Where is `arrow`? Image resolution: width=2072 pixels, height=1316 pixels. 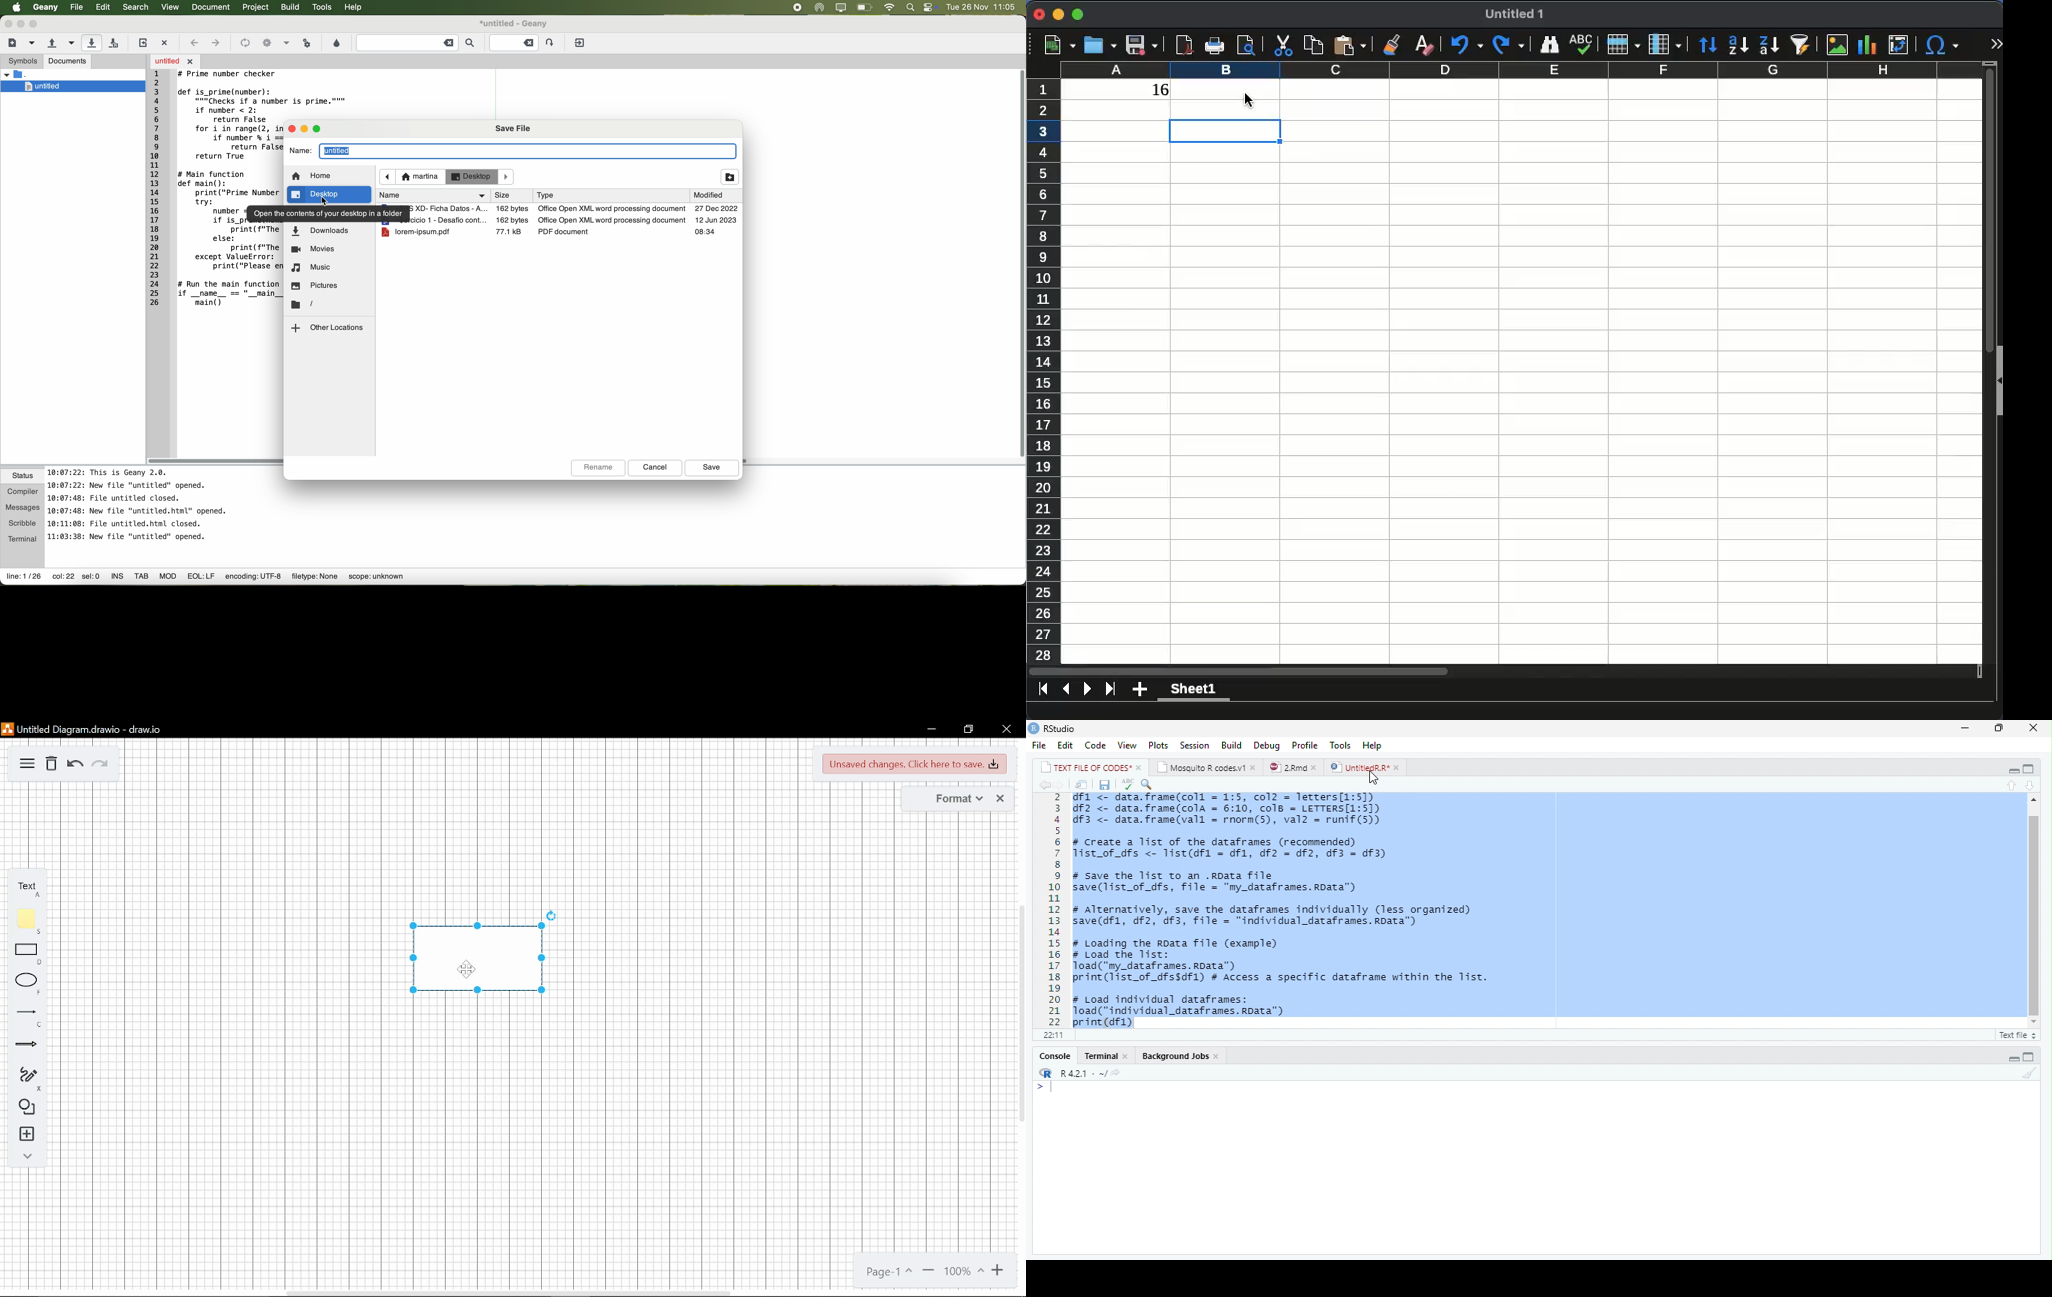 arrow is located at coordinates (24, 1041).